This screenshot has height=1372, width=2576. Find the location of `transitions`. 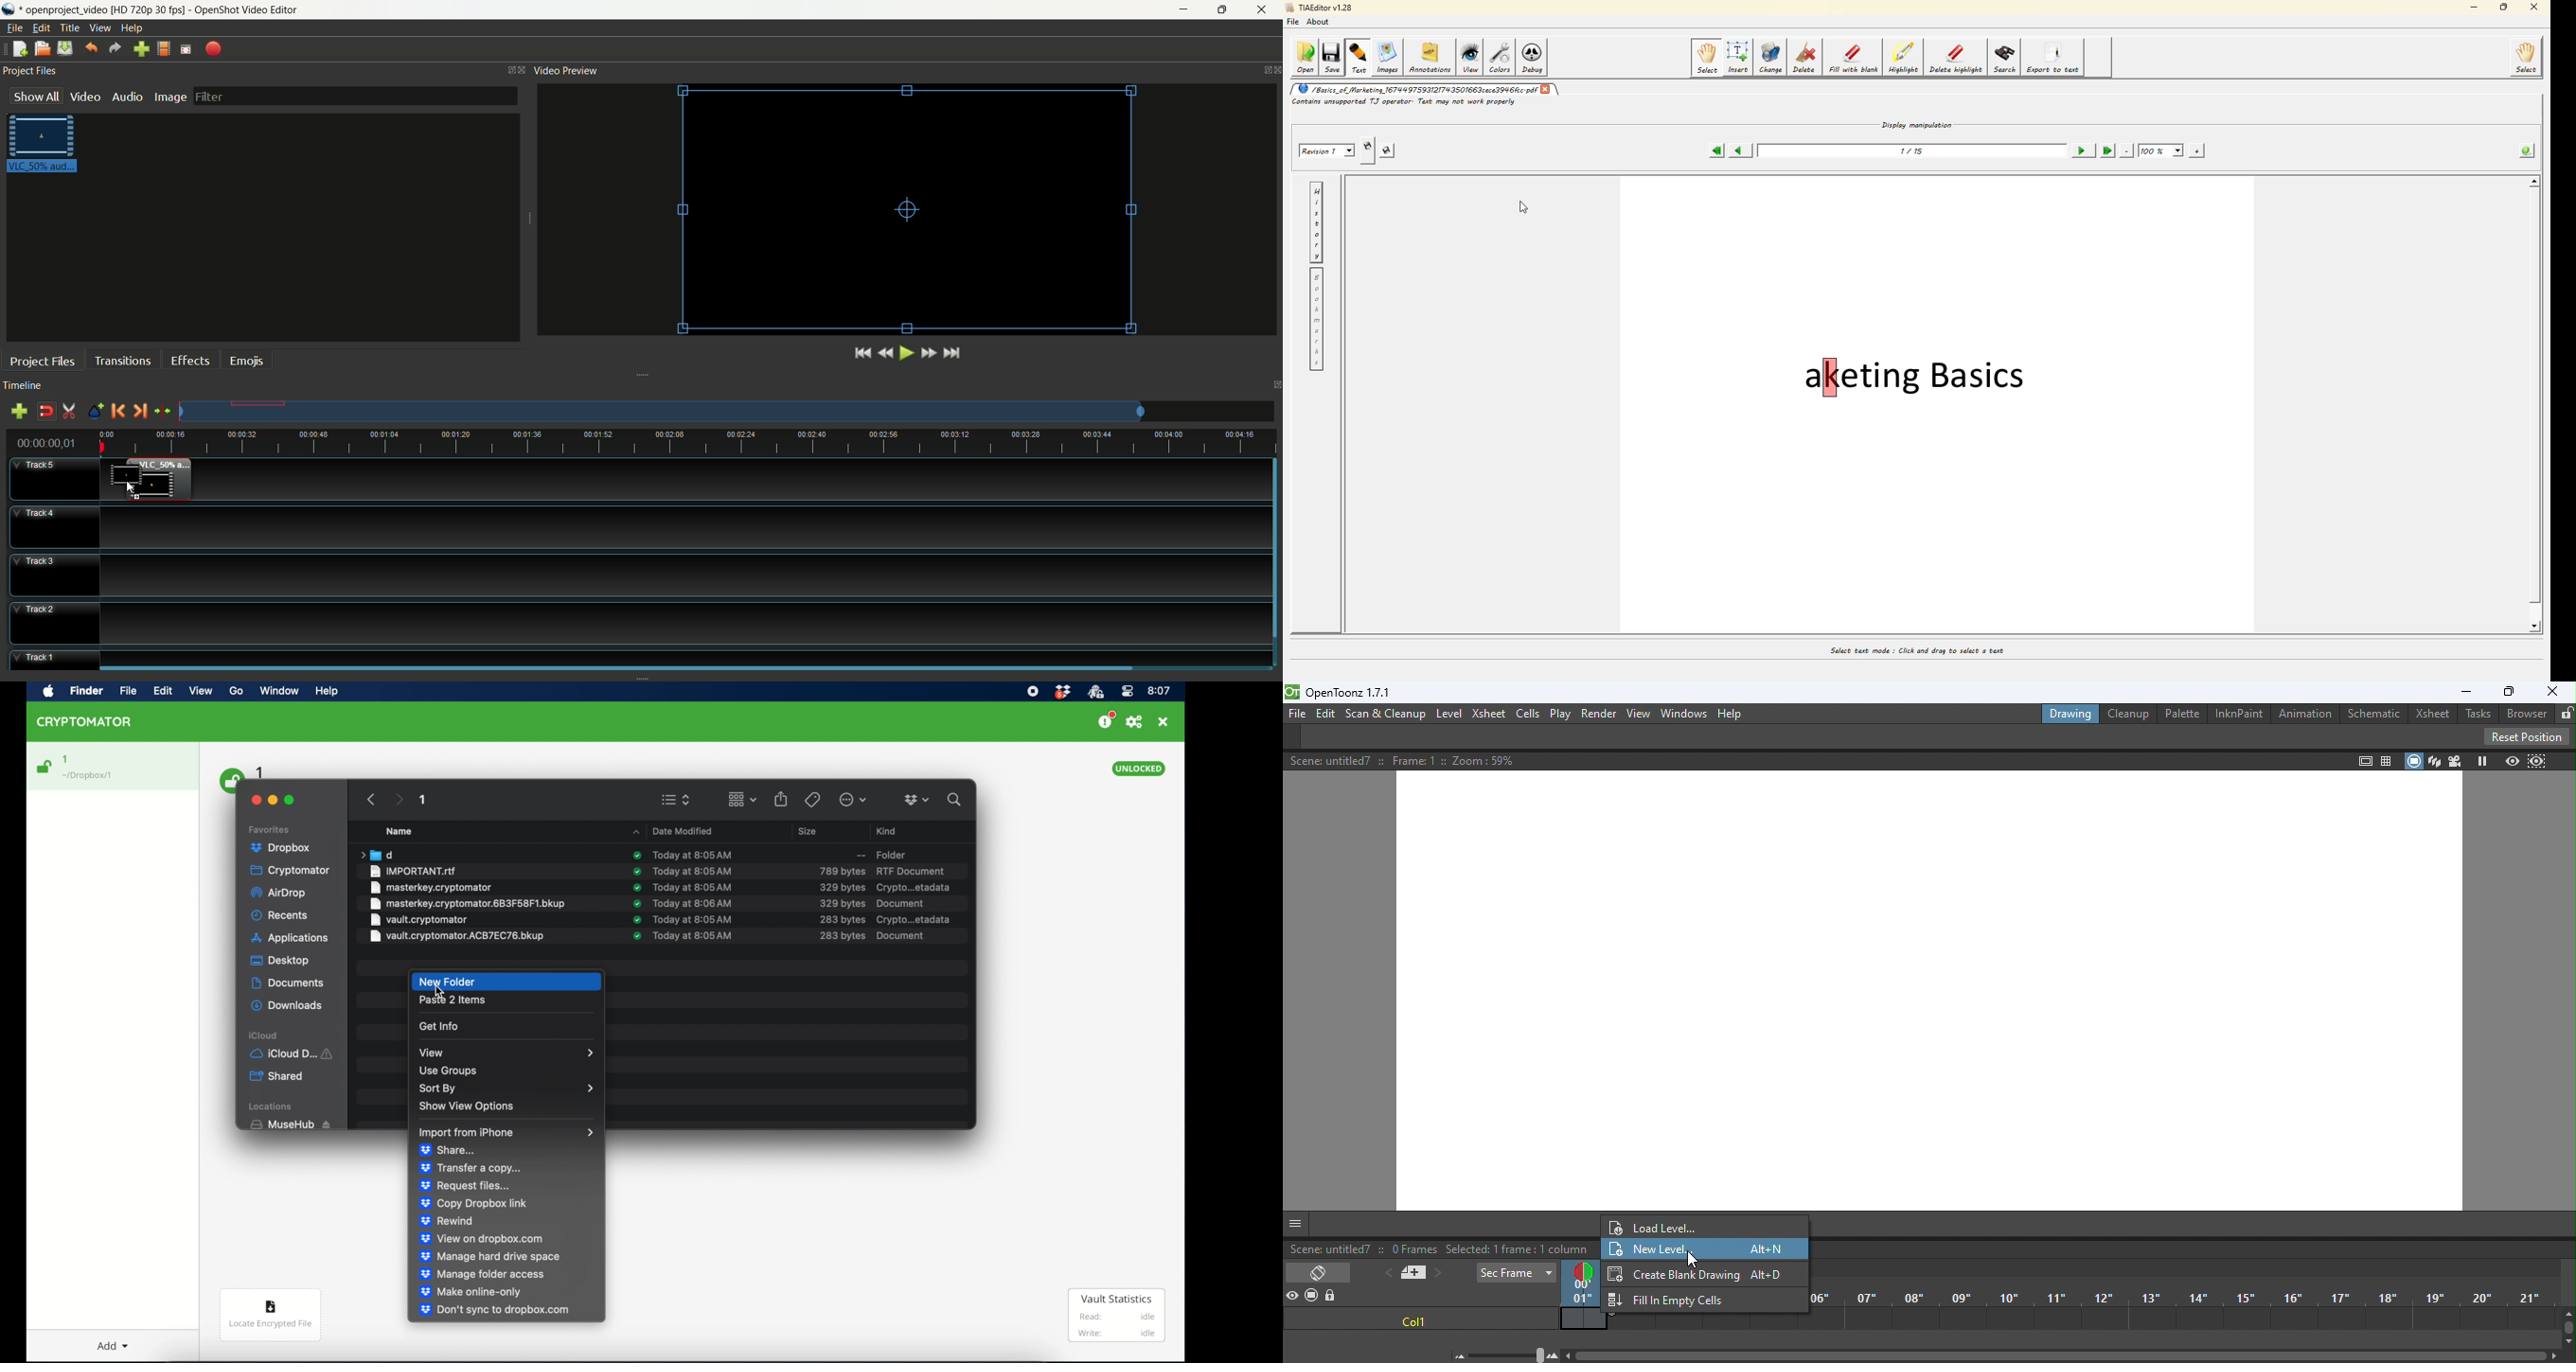

transitions is located at coordinates (121, 361).